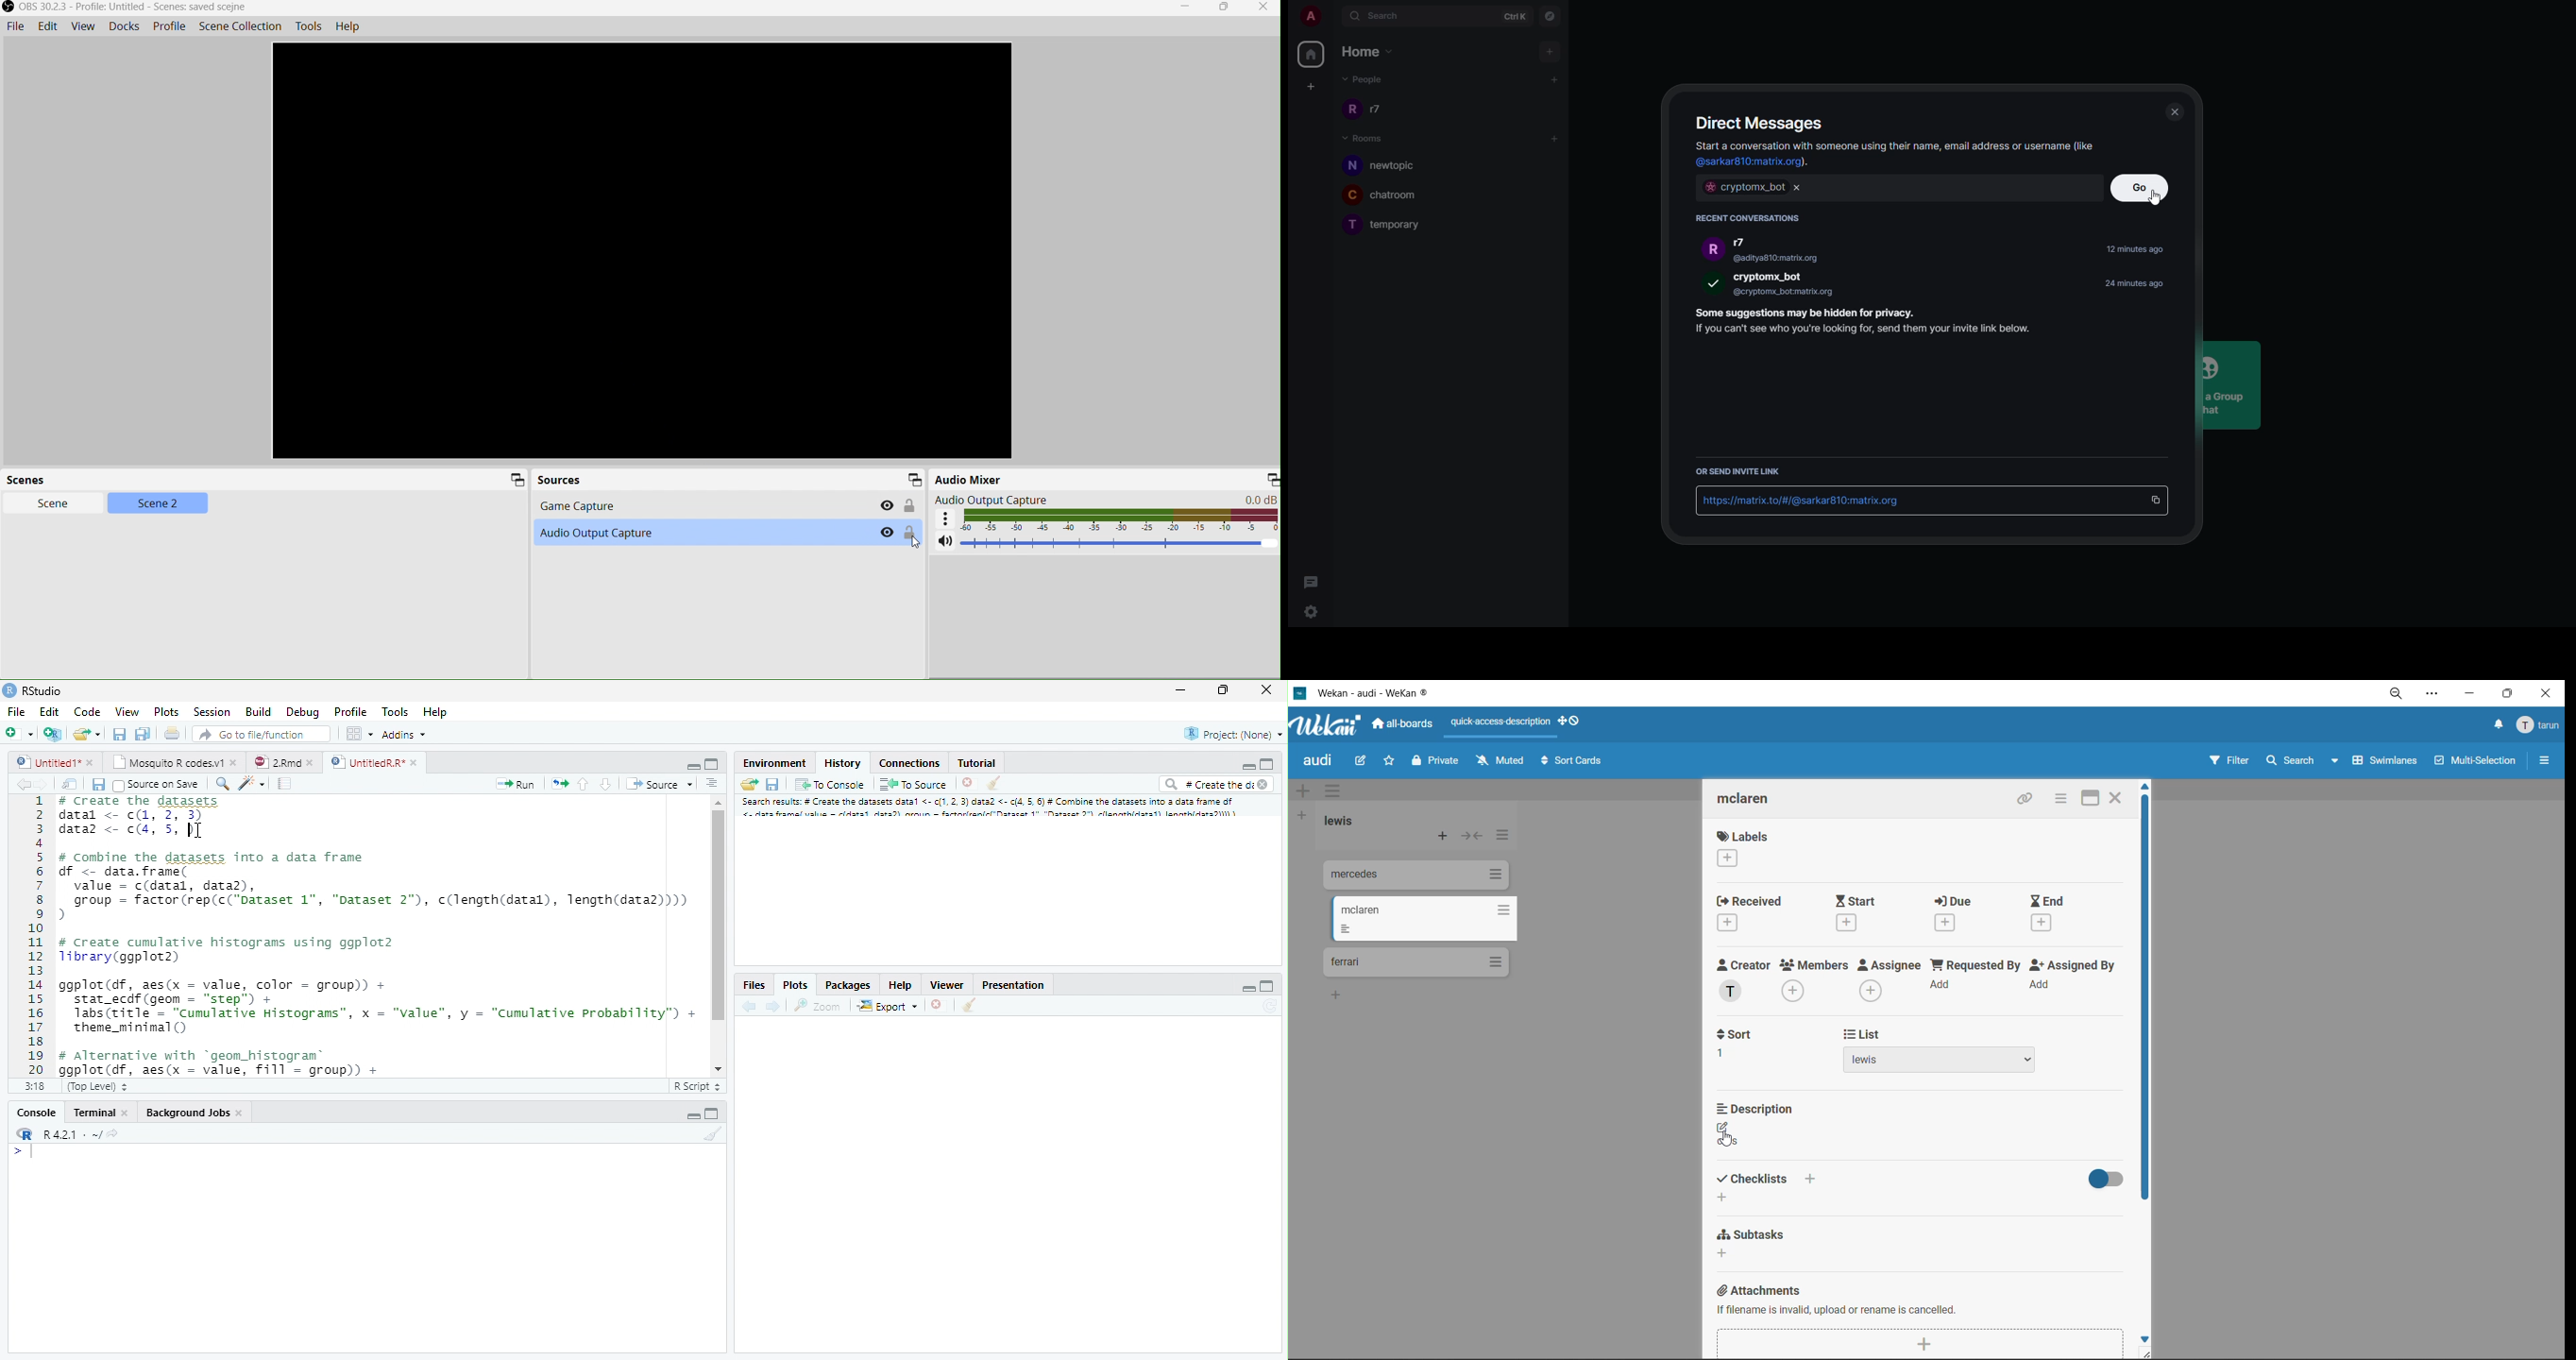  What do you see at coordinates (195, 1113) in the screenshot?
I see `Background Jobs` at bounding box center [195, 1113].